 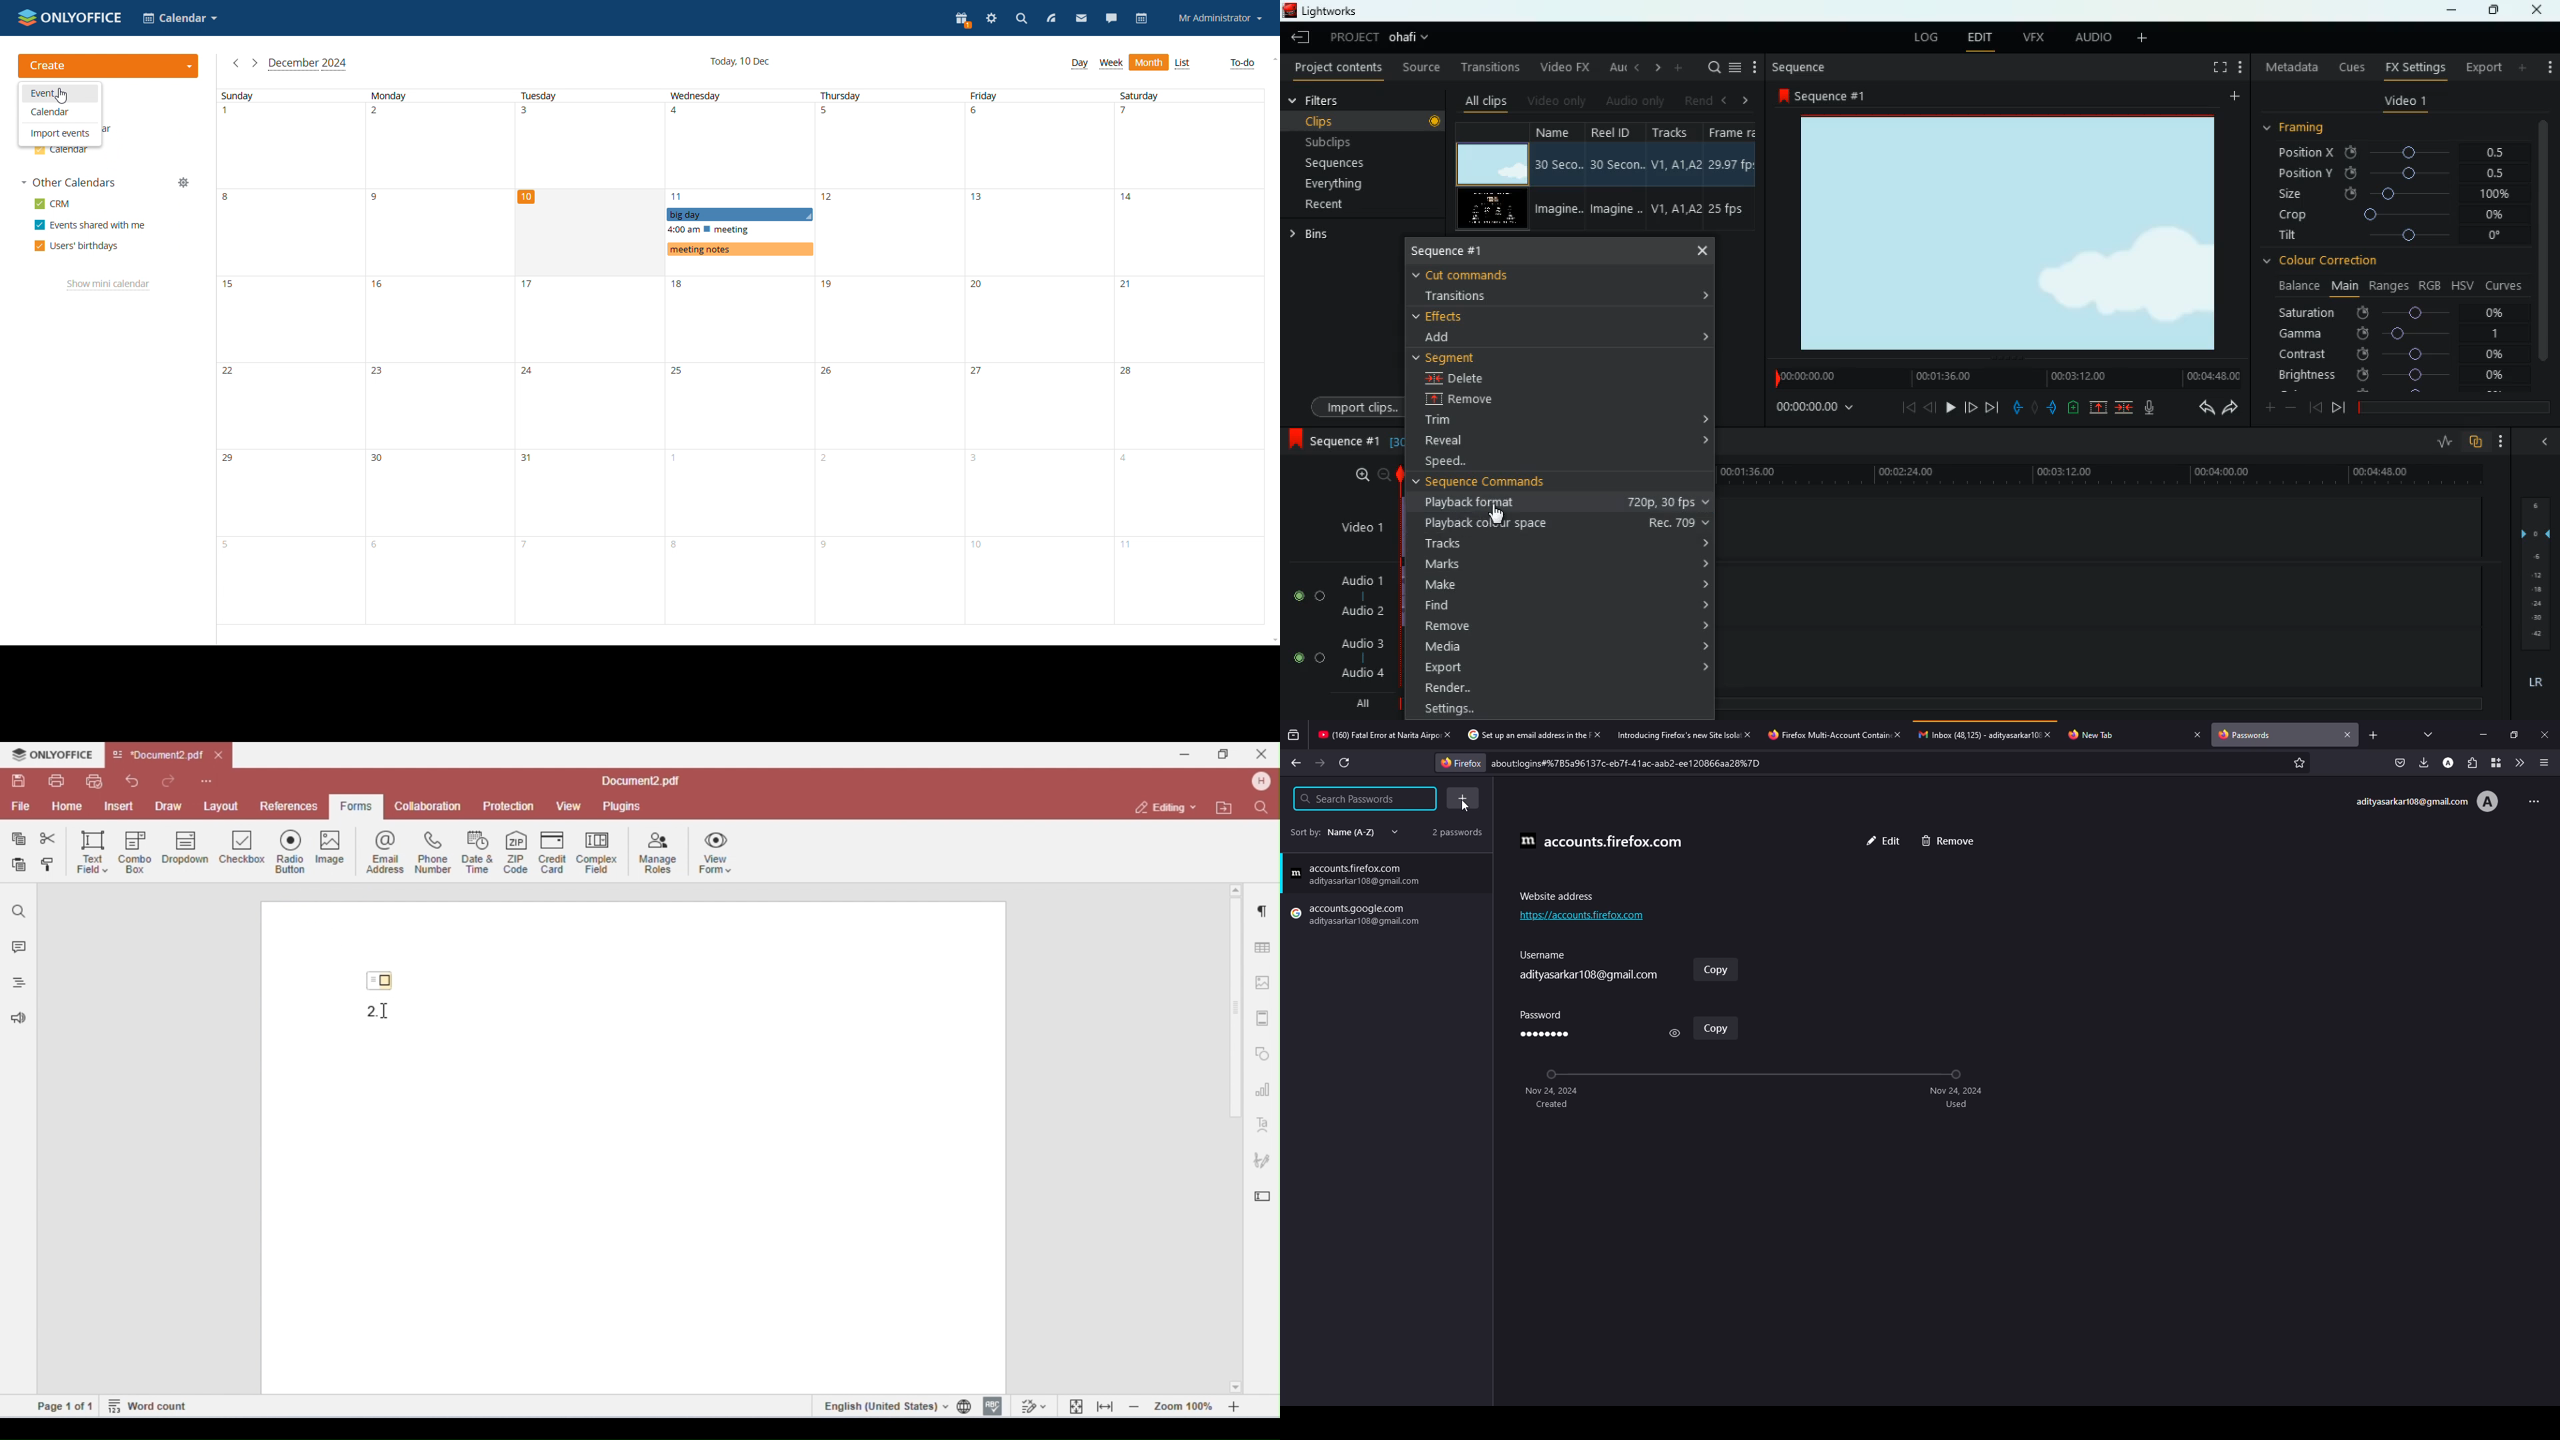 I want to click on everything, so click(x=1339, y=184).